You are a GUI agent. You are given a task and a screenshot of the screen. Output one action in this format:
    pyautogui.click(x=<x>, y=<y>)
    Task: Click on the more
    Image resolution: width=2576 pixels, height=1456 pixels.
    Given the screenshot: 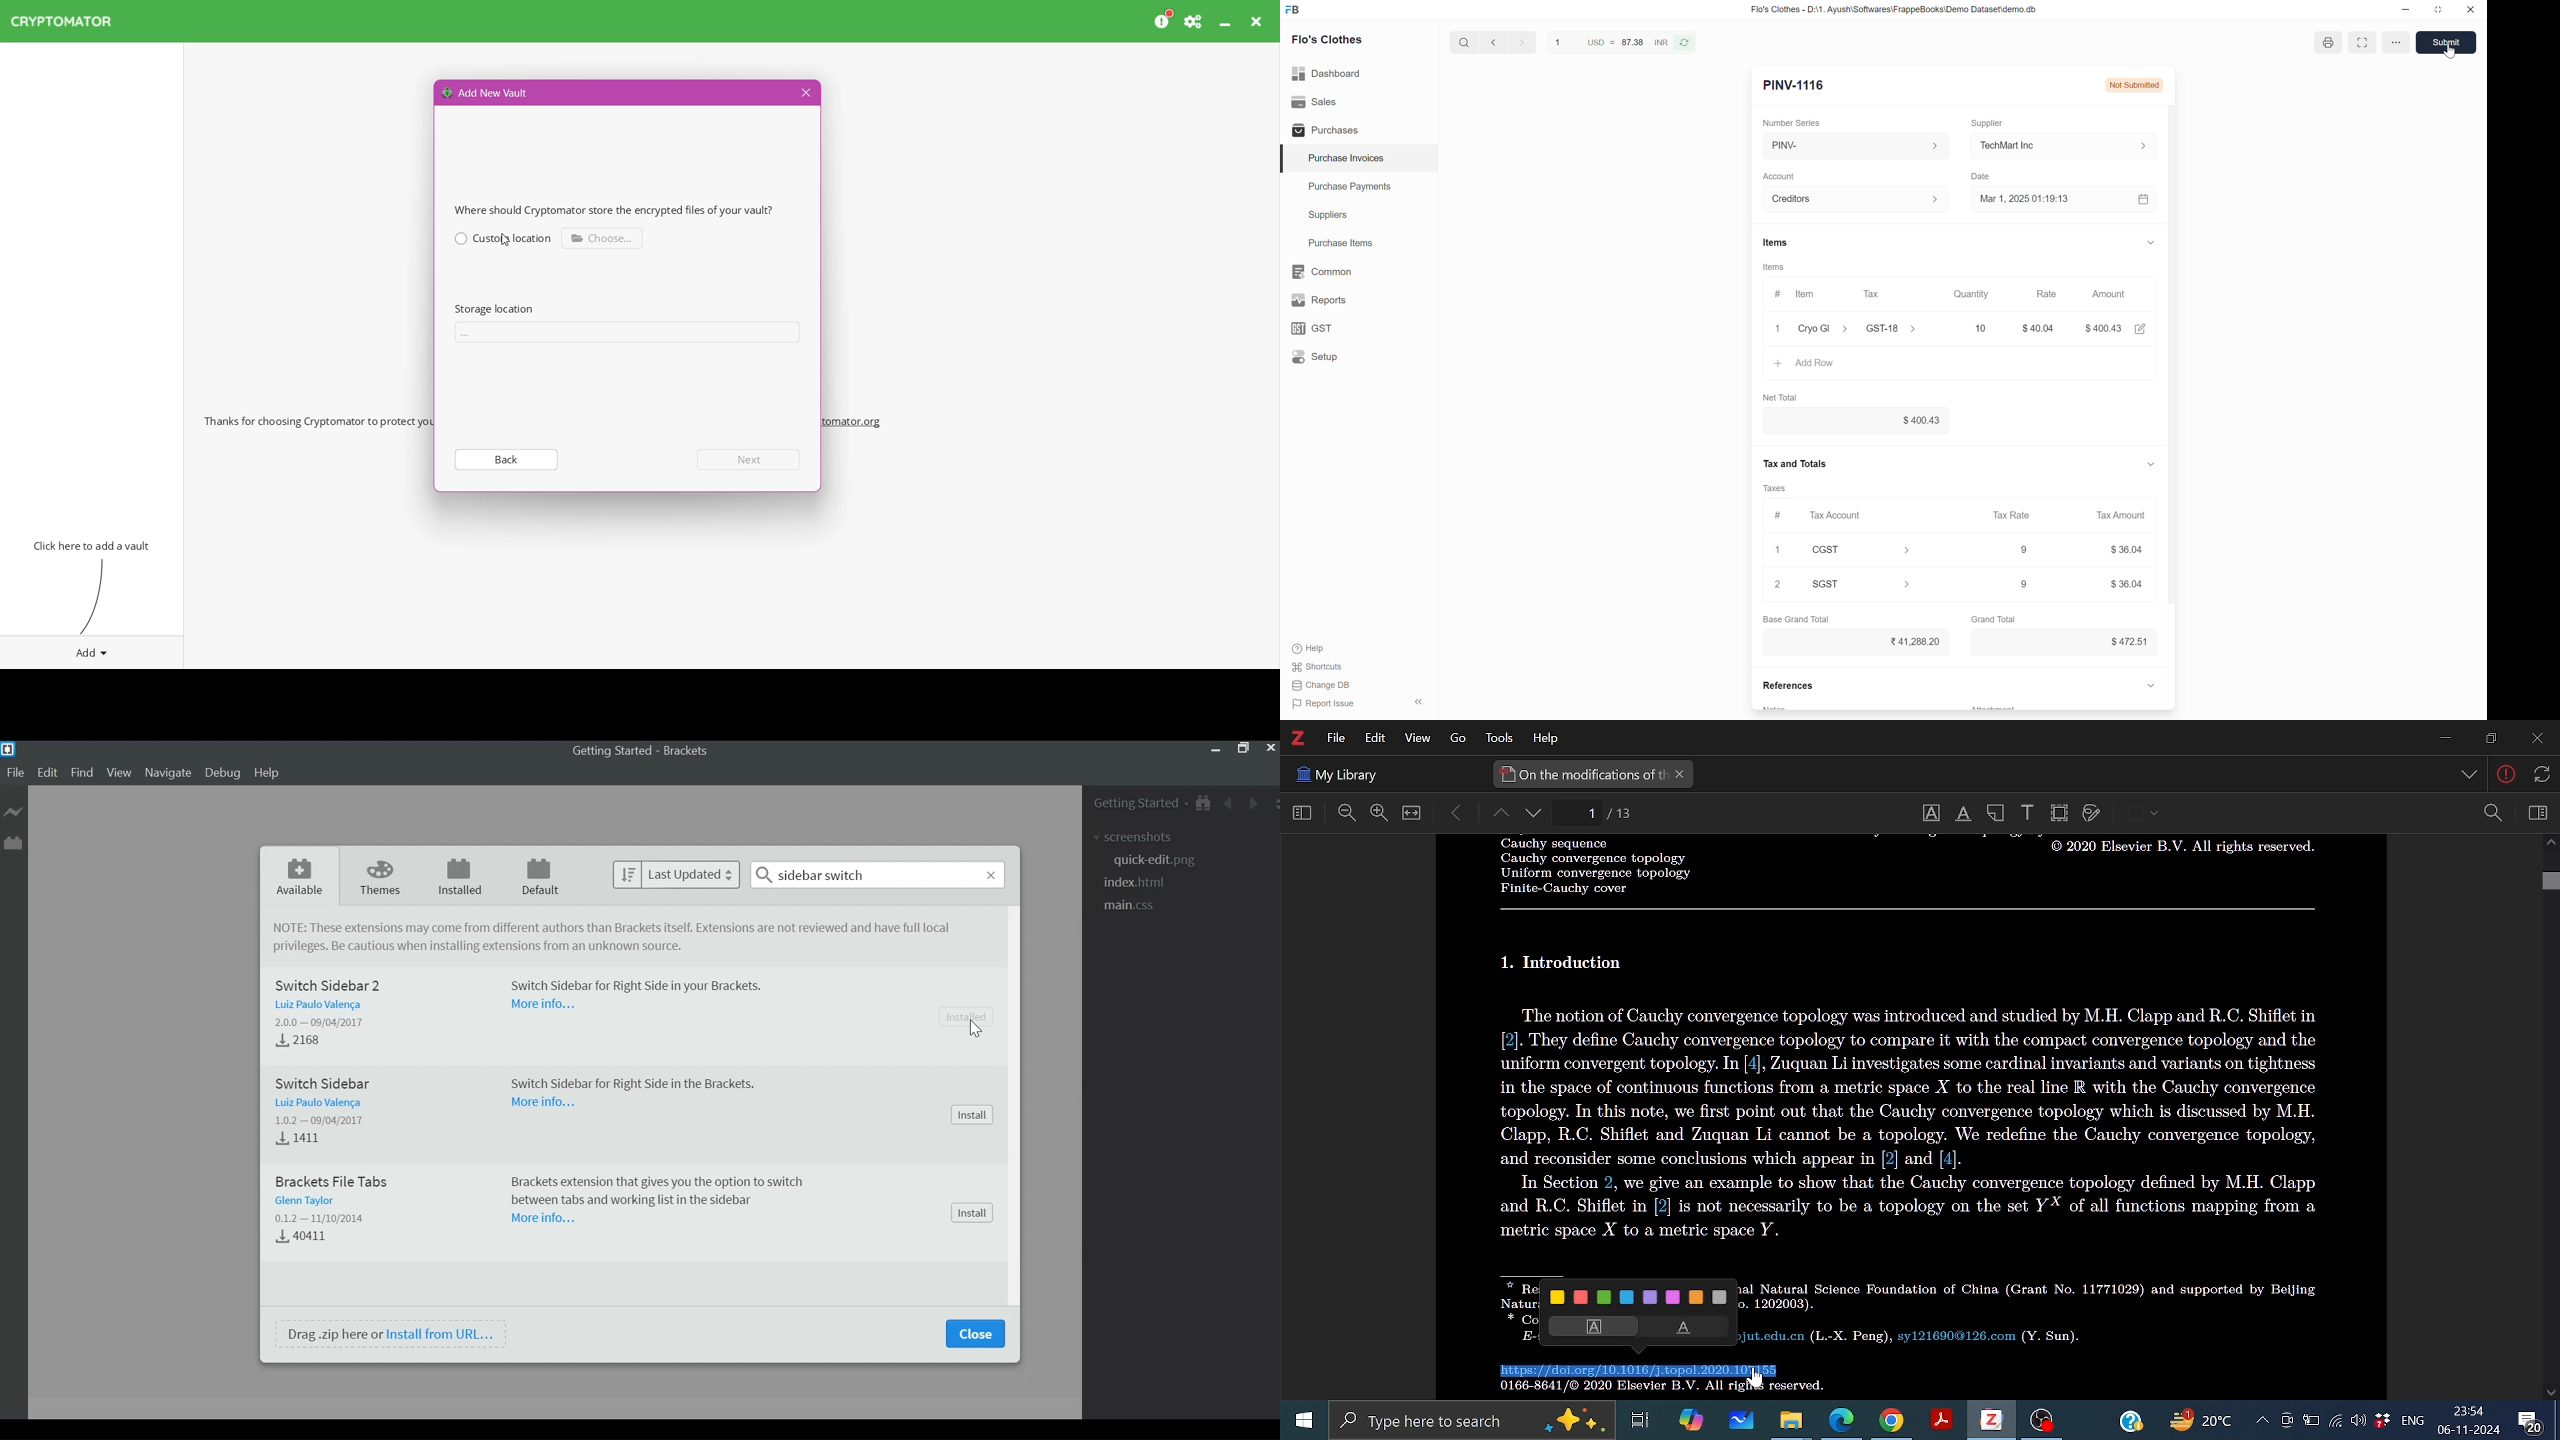 What is the action you would take?
    pyautogui.click(x=2394, y=41)
    